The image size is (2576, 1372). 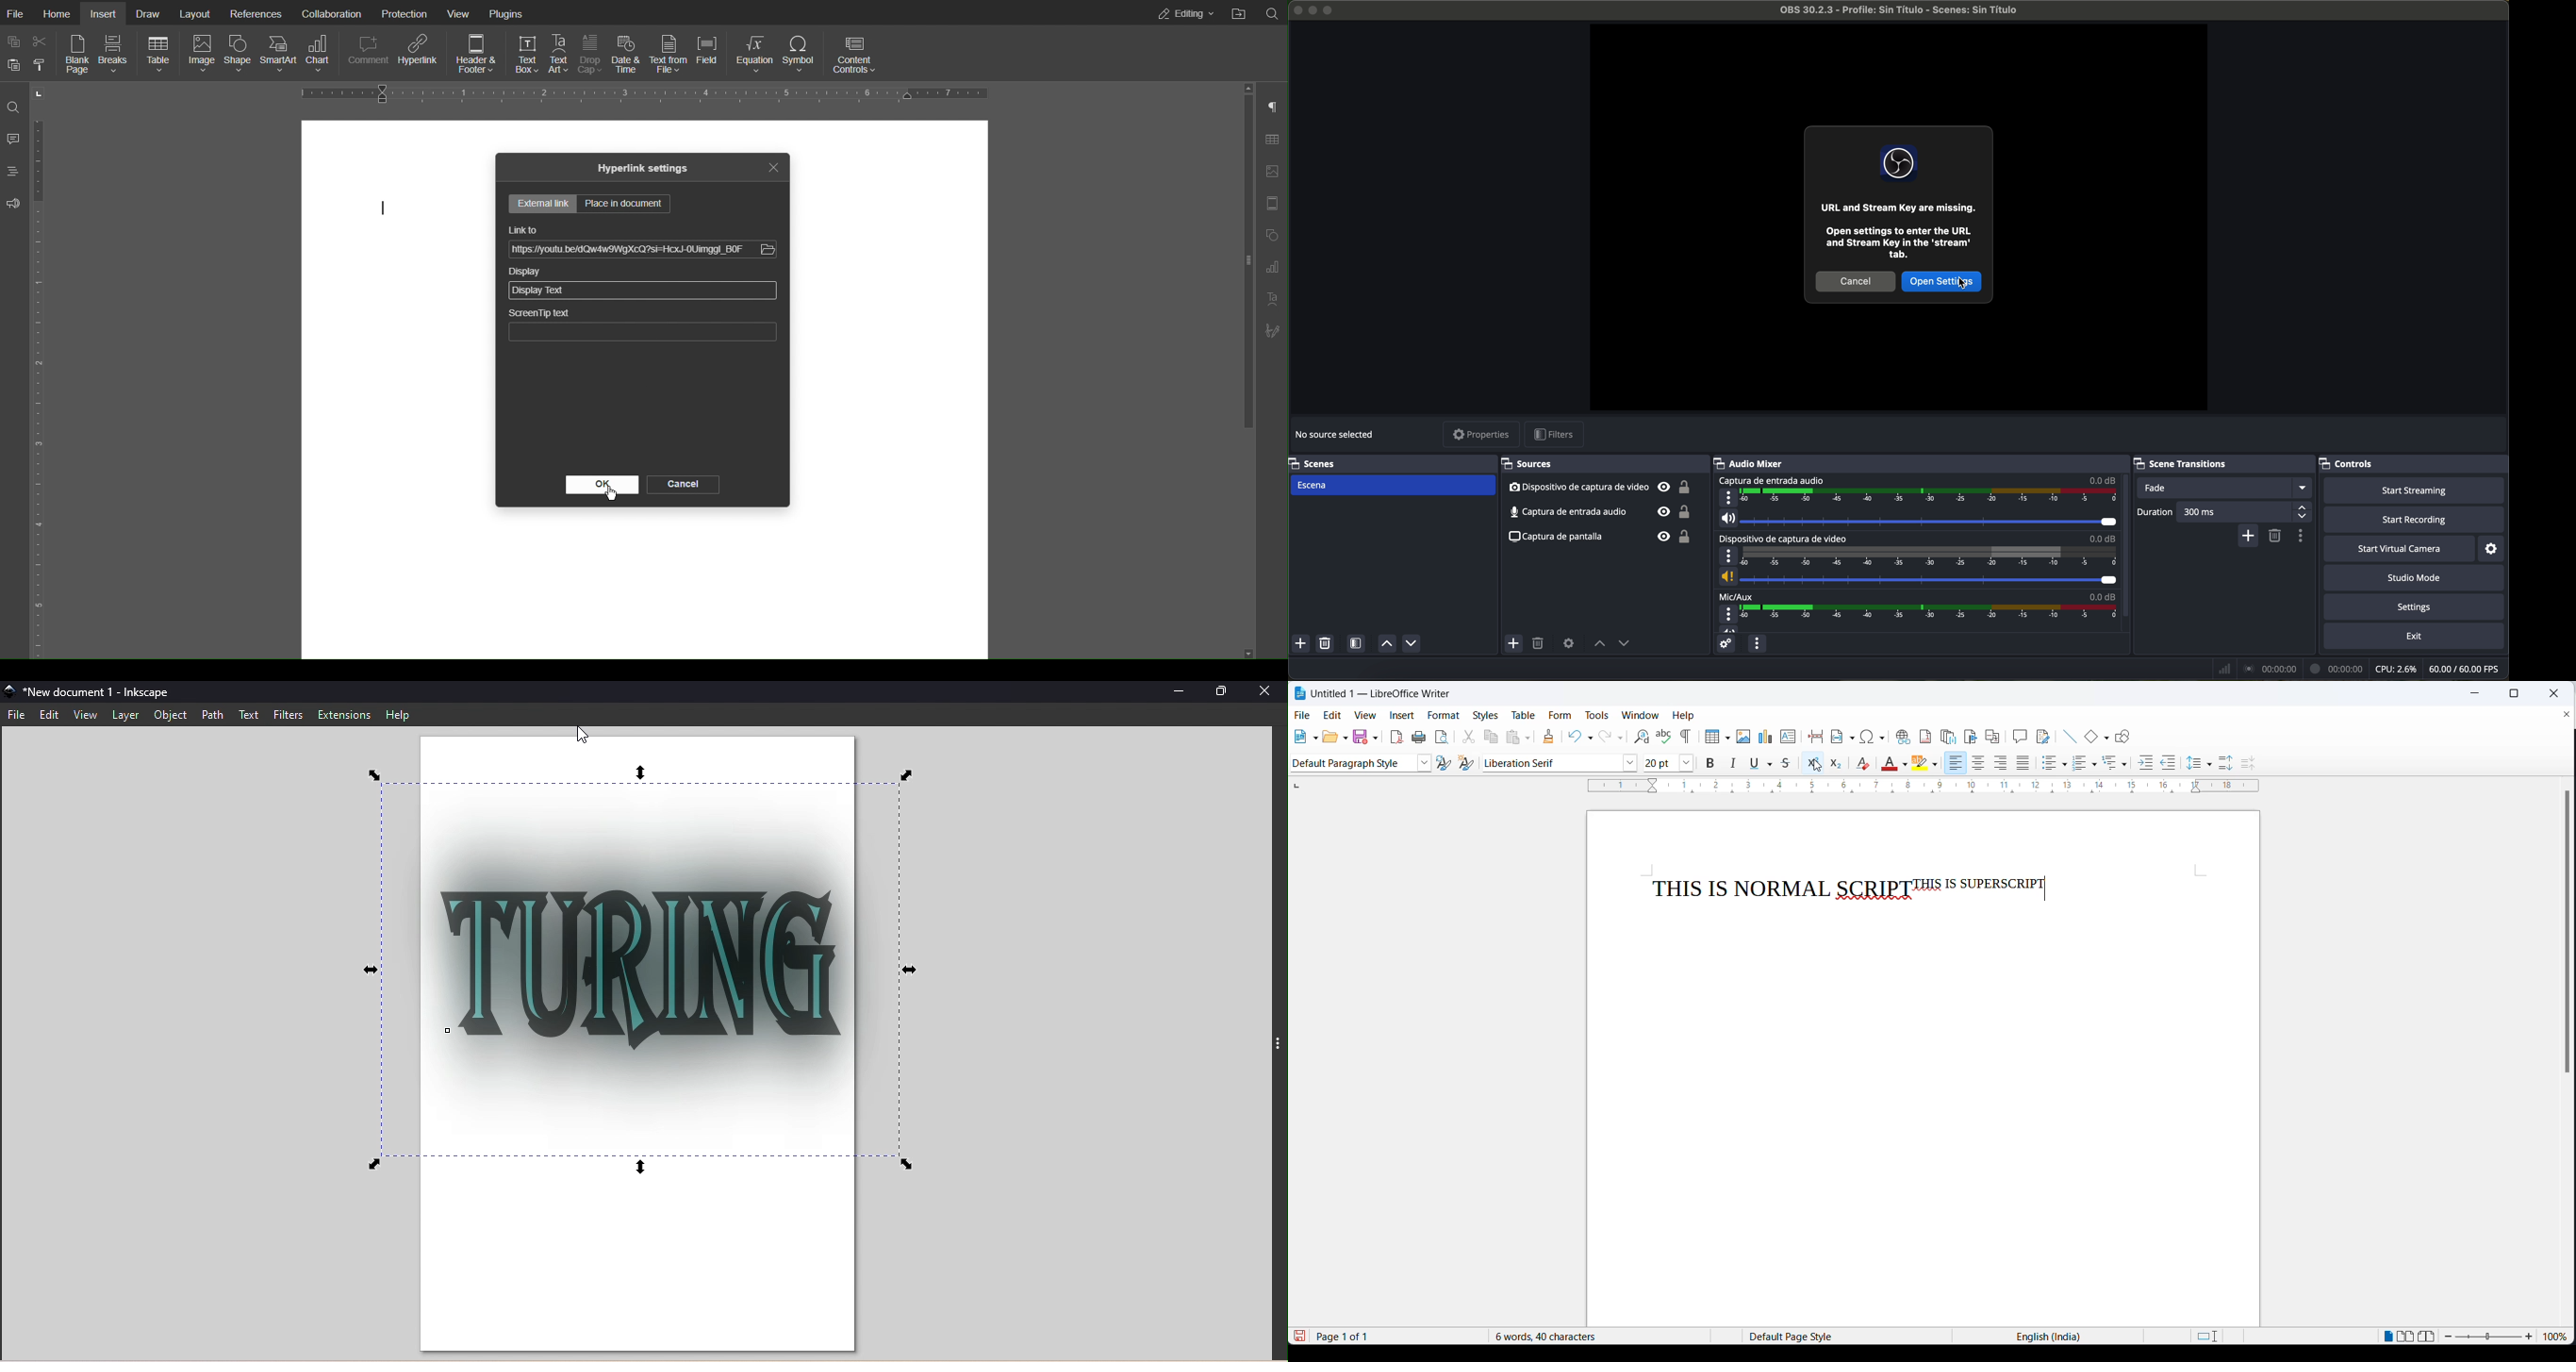 I want to click on insert comments, so click(x=2019, y=734).